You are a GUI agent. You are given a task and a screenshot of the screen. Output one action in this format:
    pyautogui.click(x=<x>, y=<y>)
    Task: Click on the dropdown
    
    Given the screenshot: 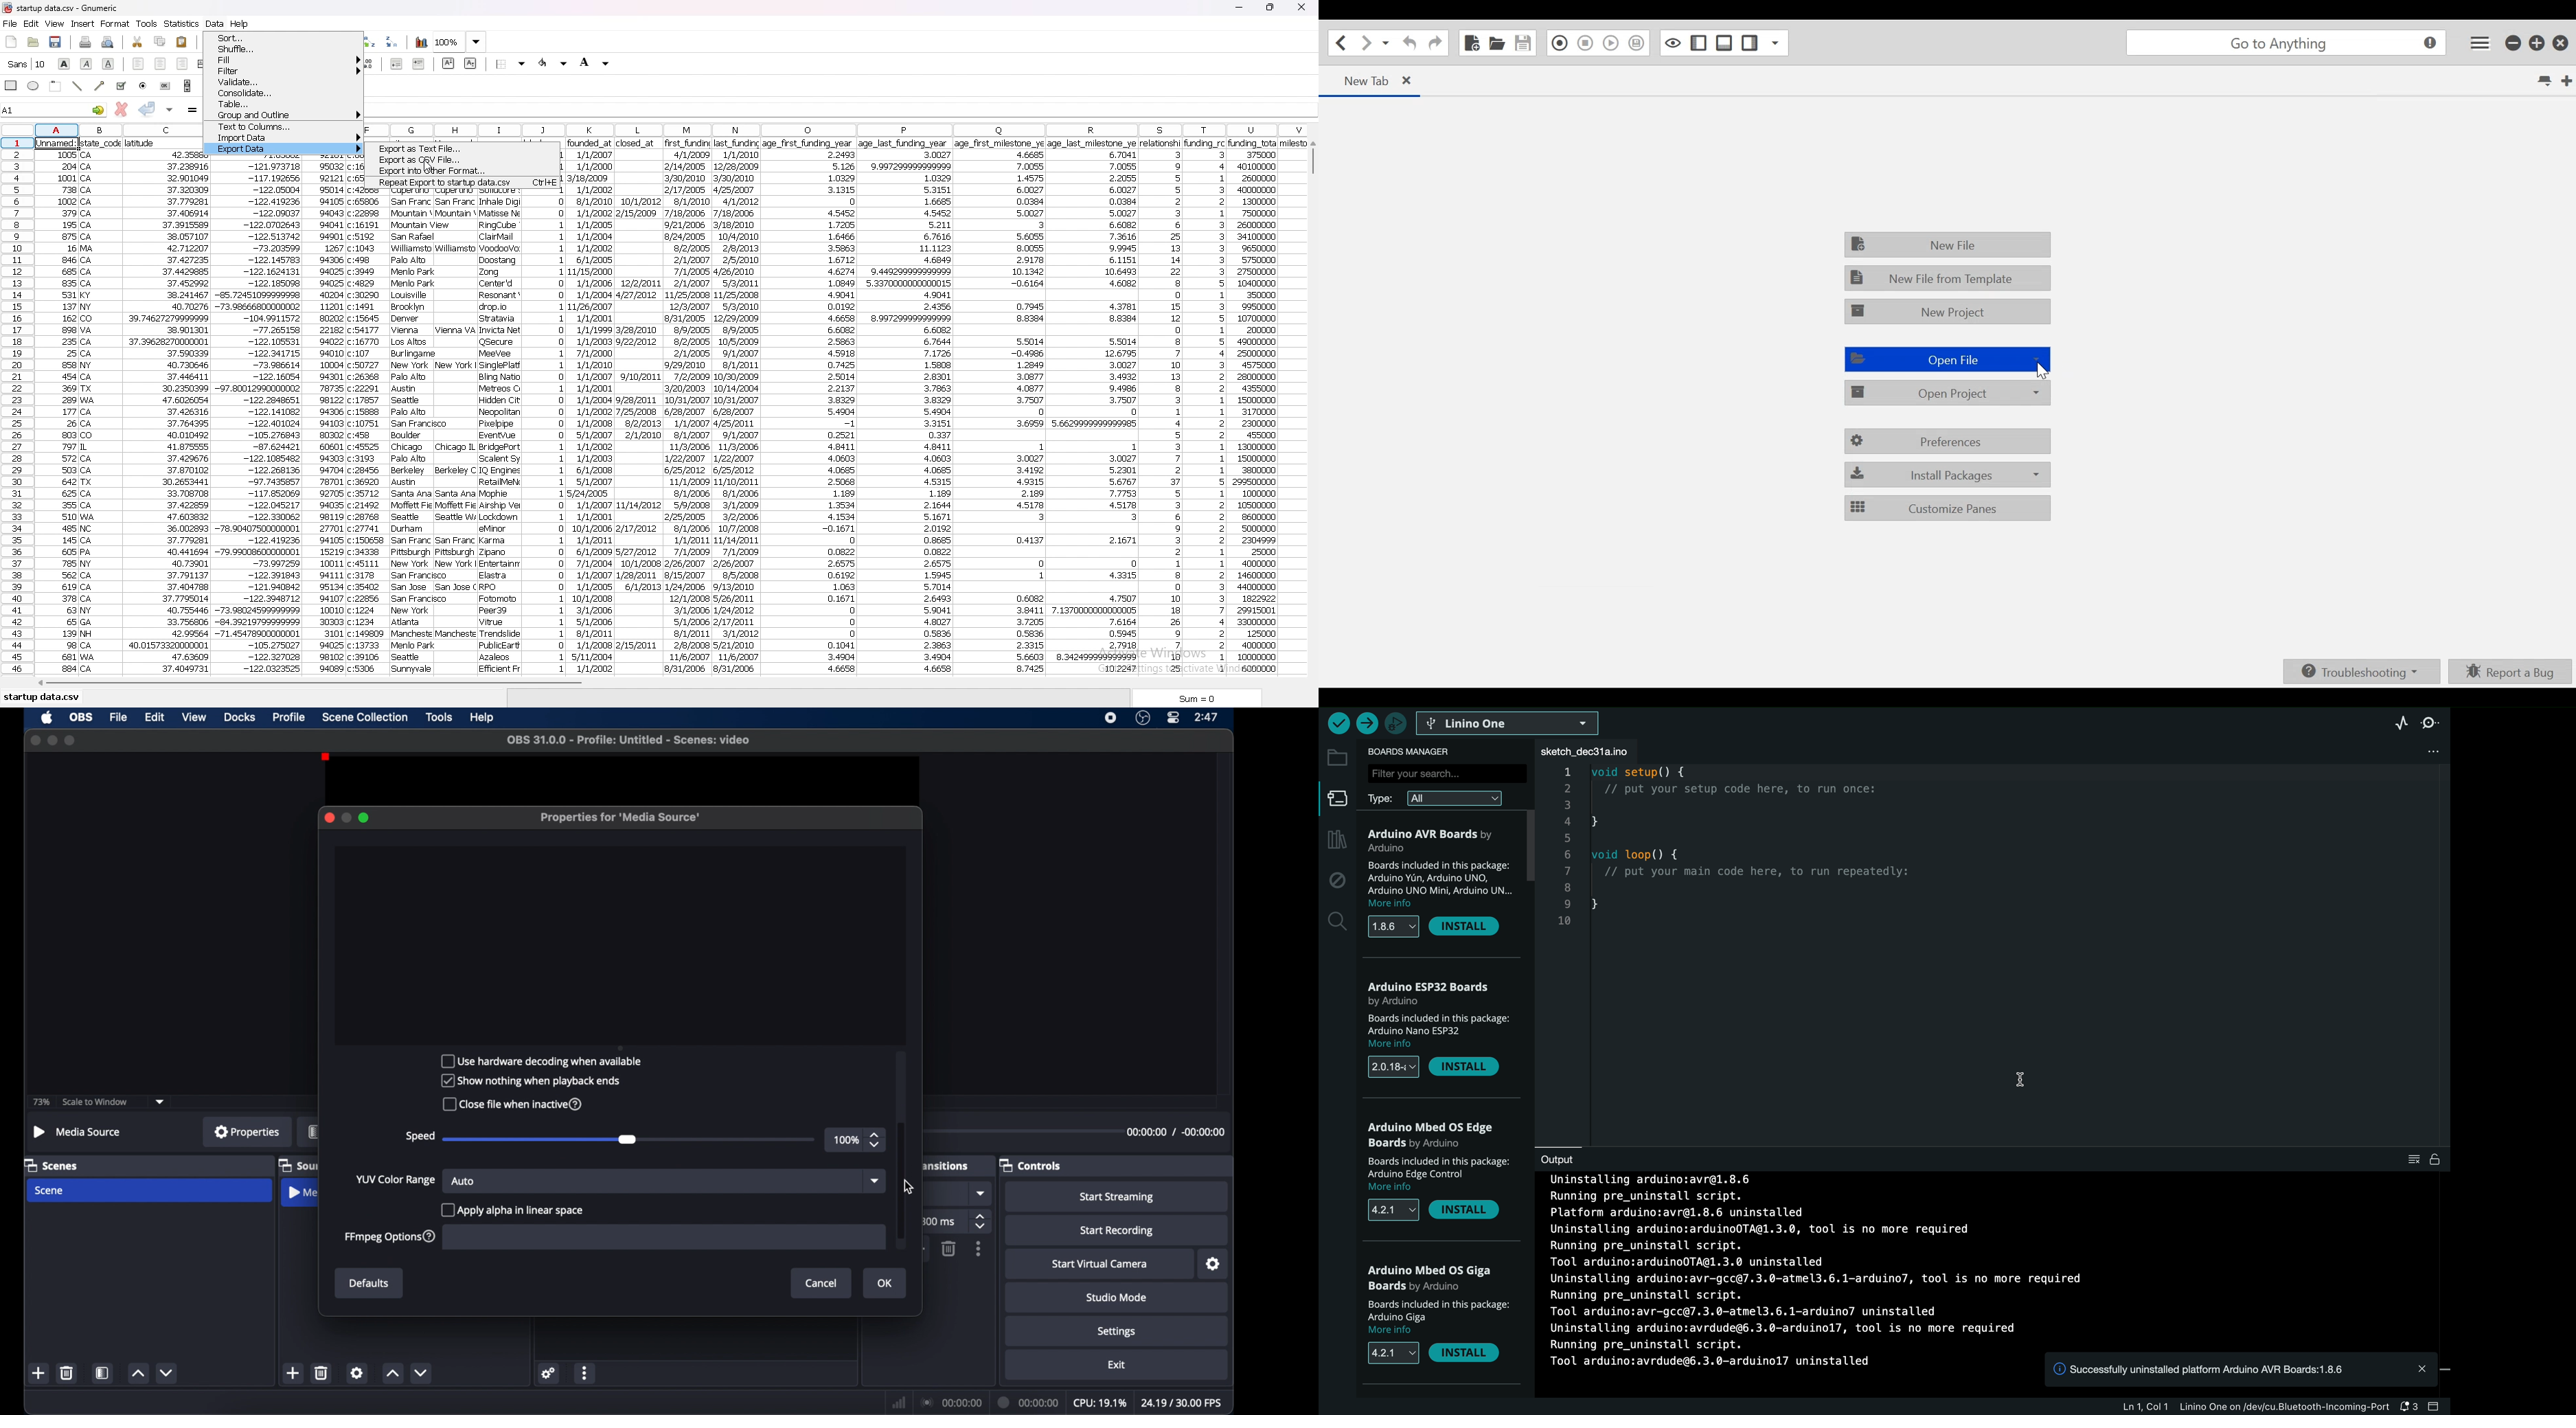 What is the action you would take?
    pyautogui.click(x=982, y=1193)
    